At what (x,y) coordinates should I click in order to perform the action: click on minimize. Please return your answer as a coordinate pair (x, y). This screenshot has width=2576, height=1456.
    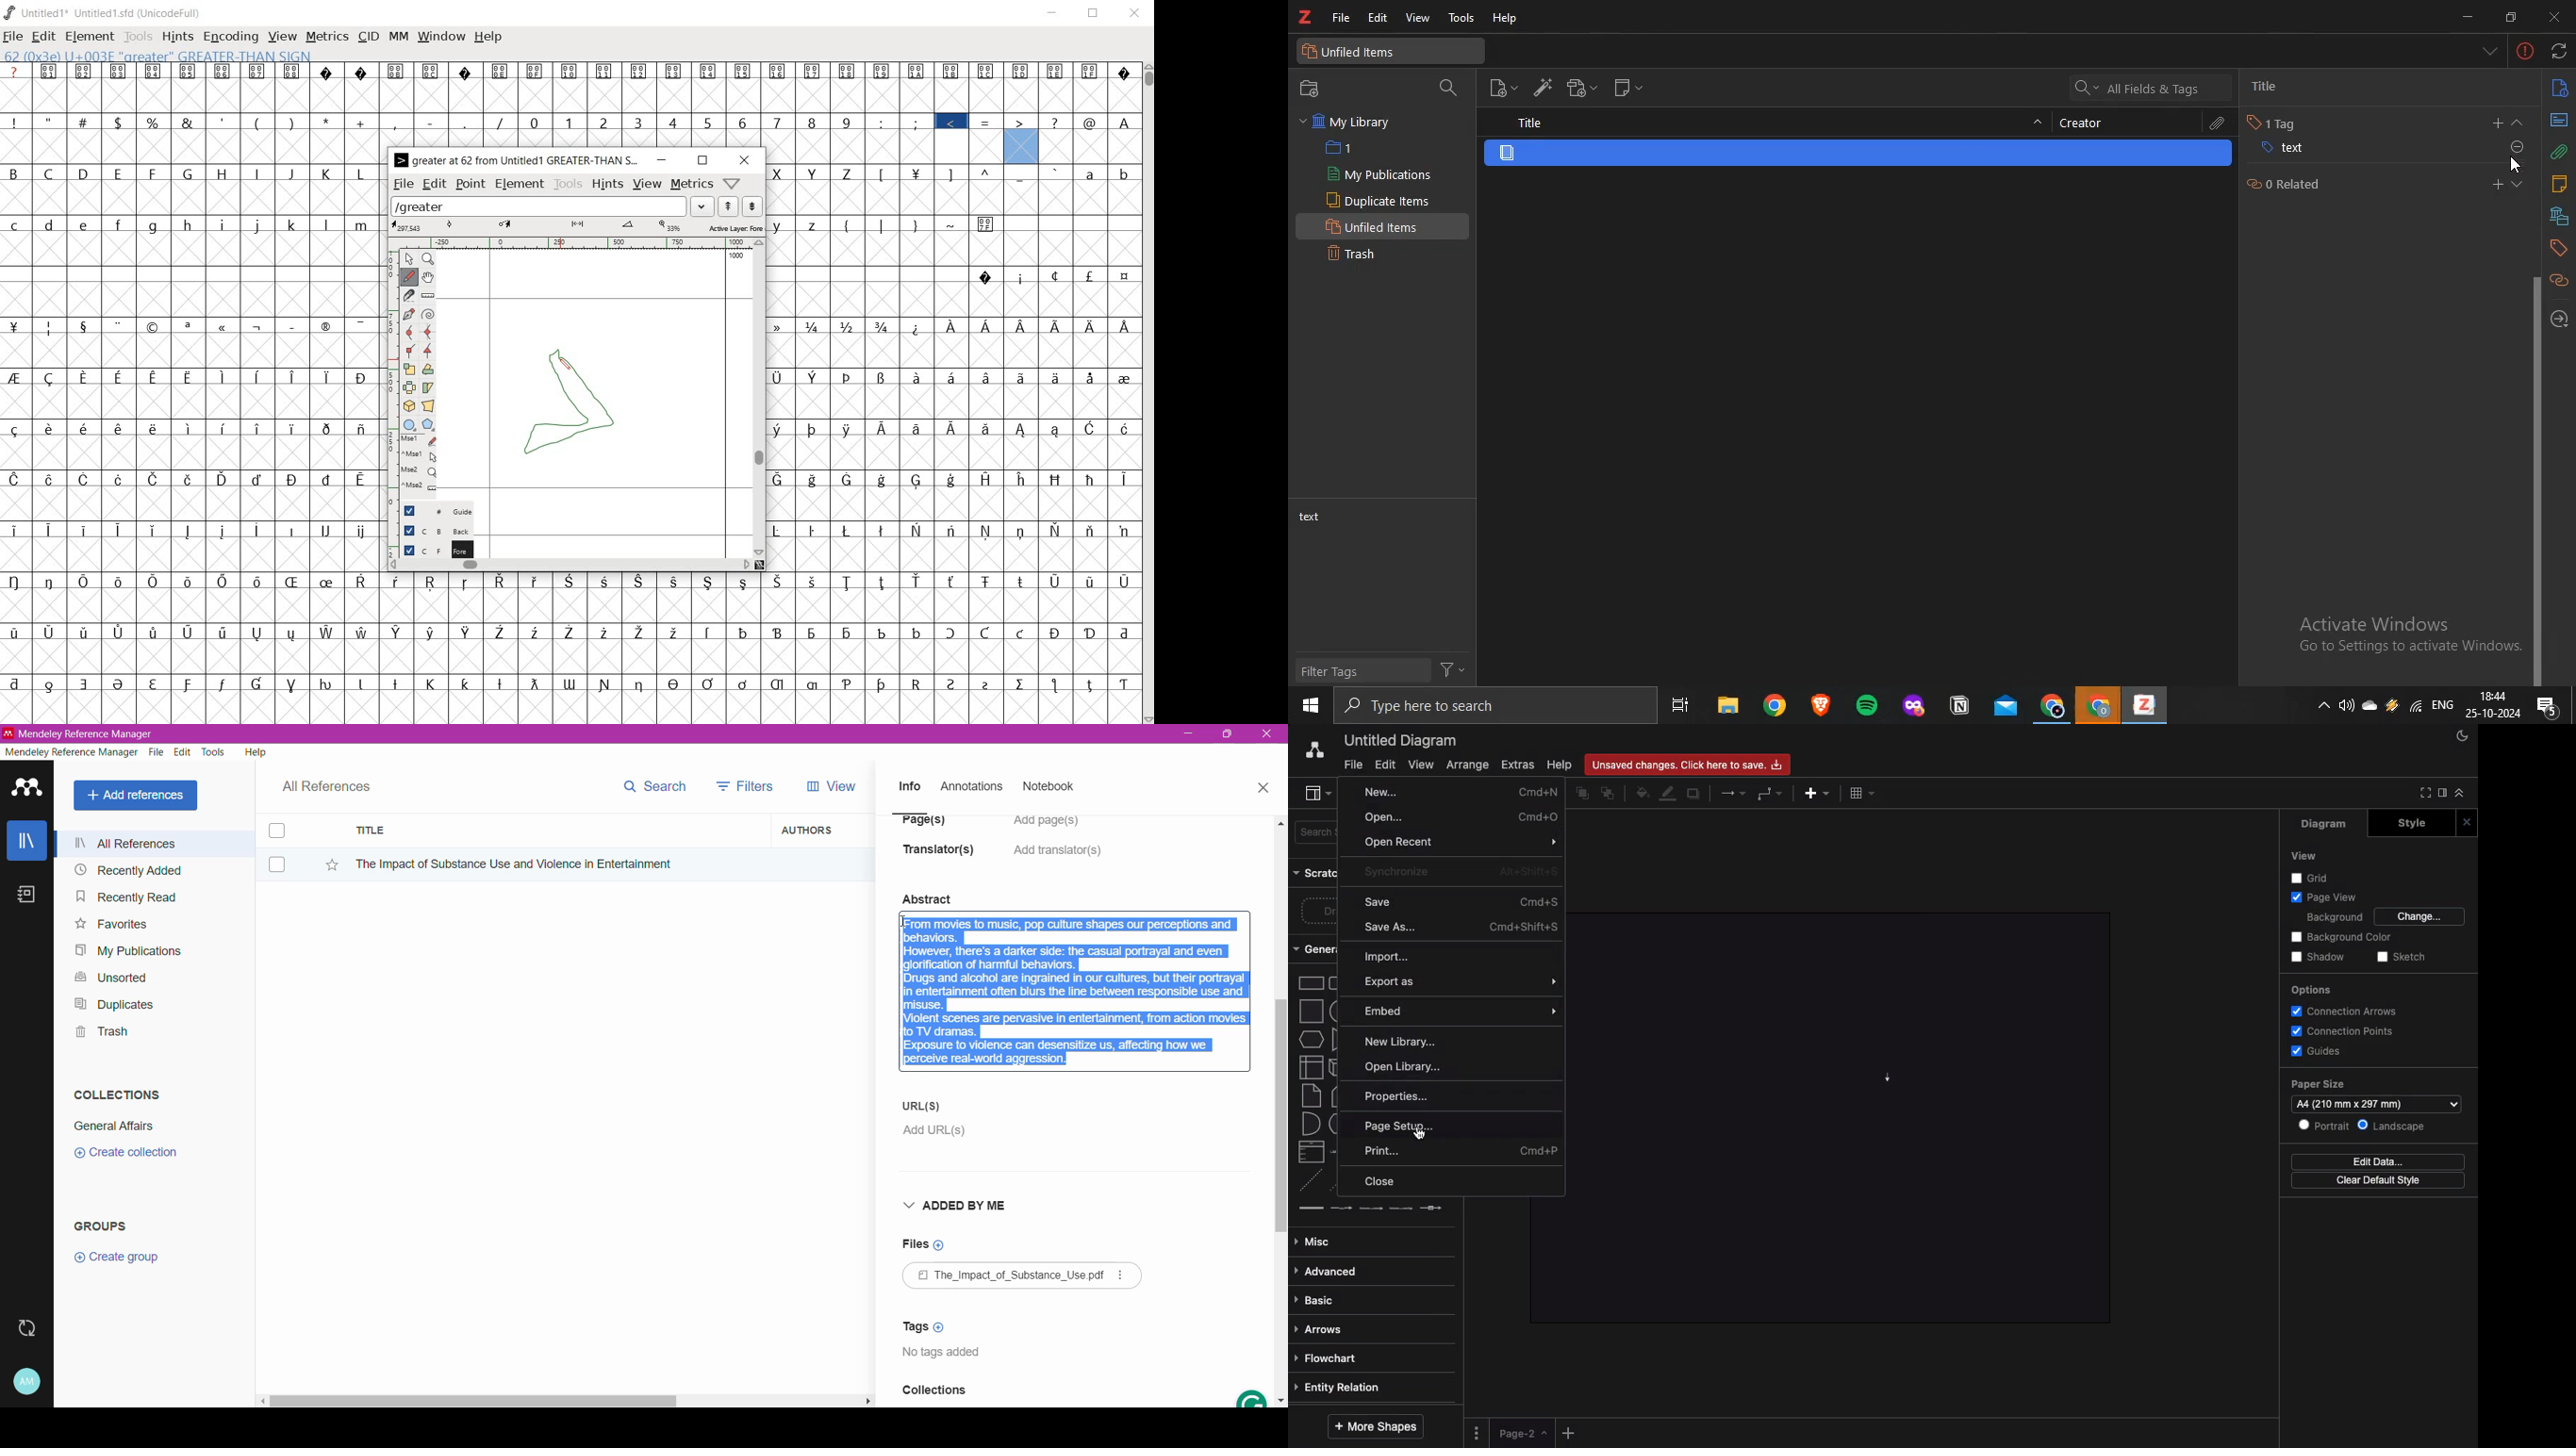
    Looking at the image, I should click on (1054, 13).